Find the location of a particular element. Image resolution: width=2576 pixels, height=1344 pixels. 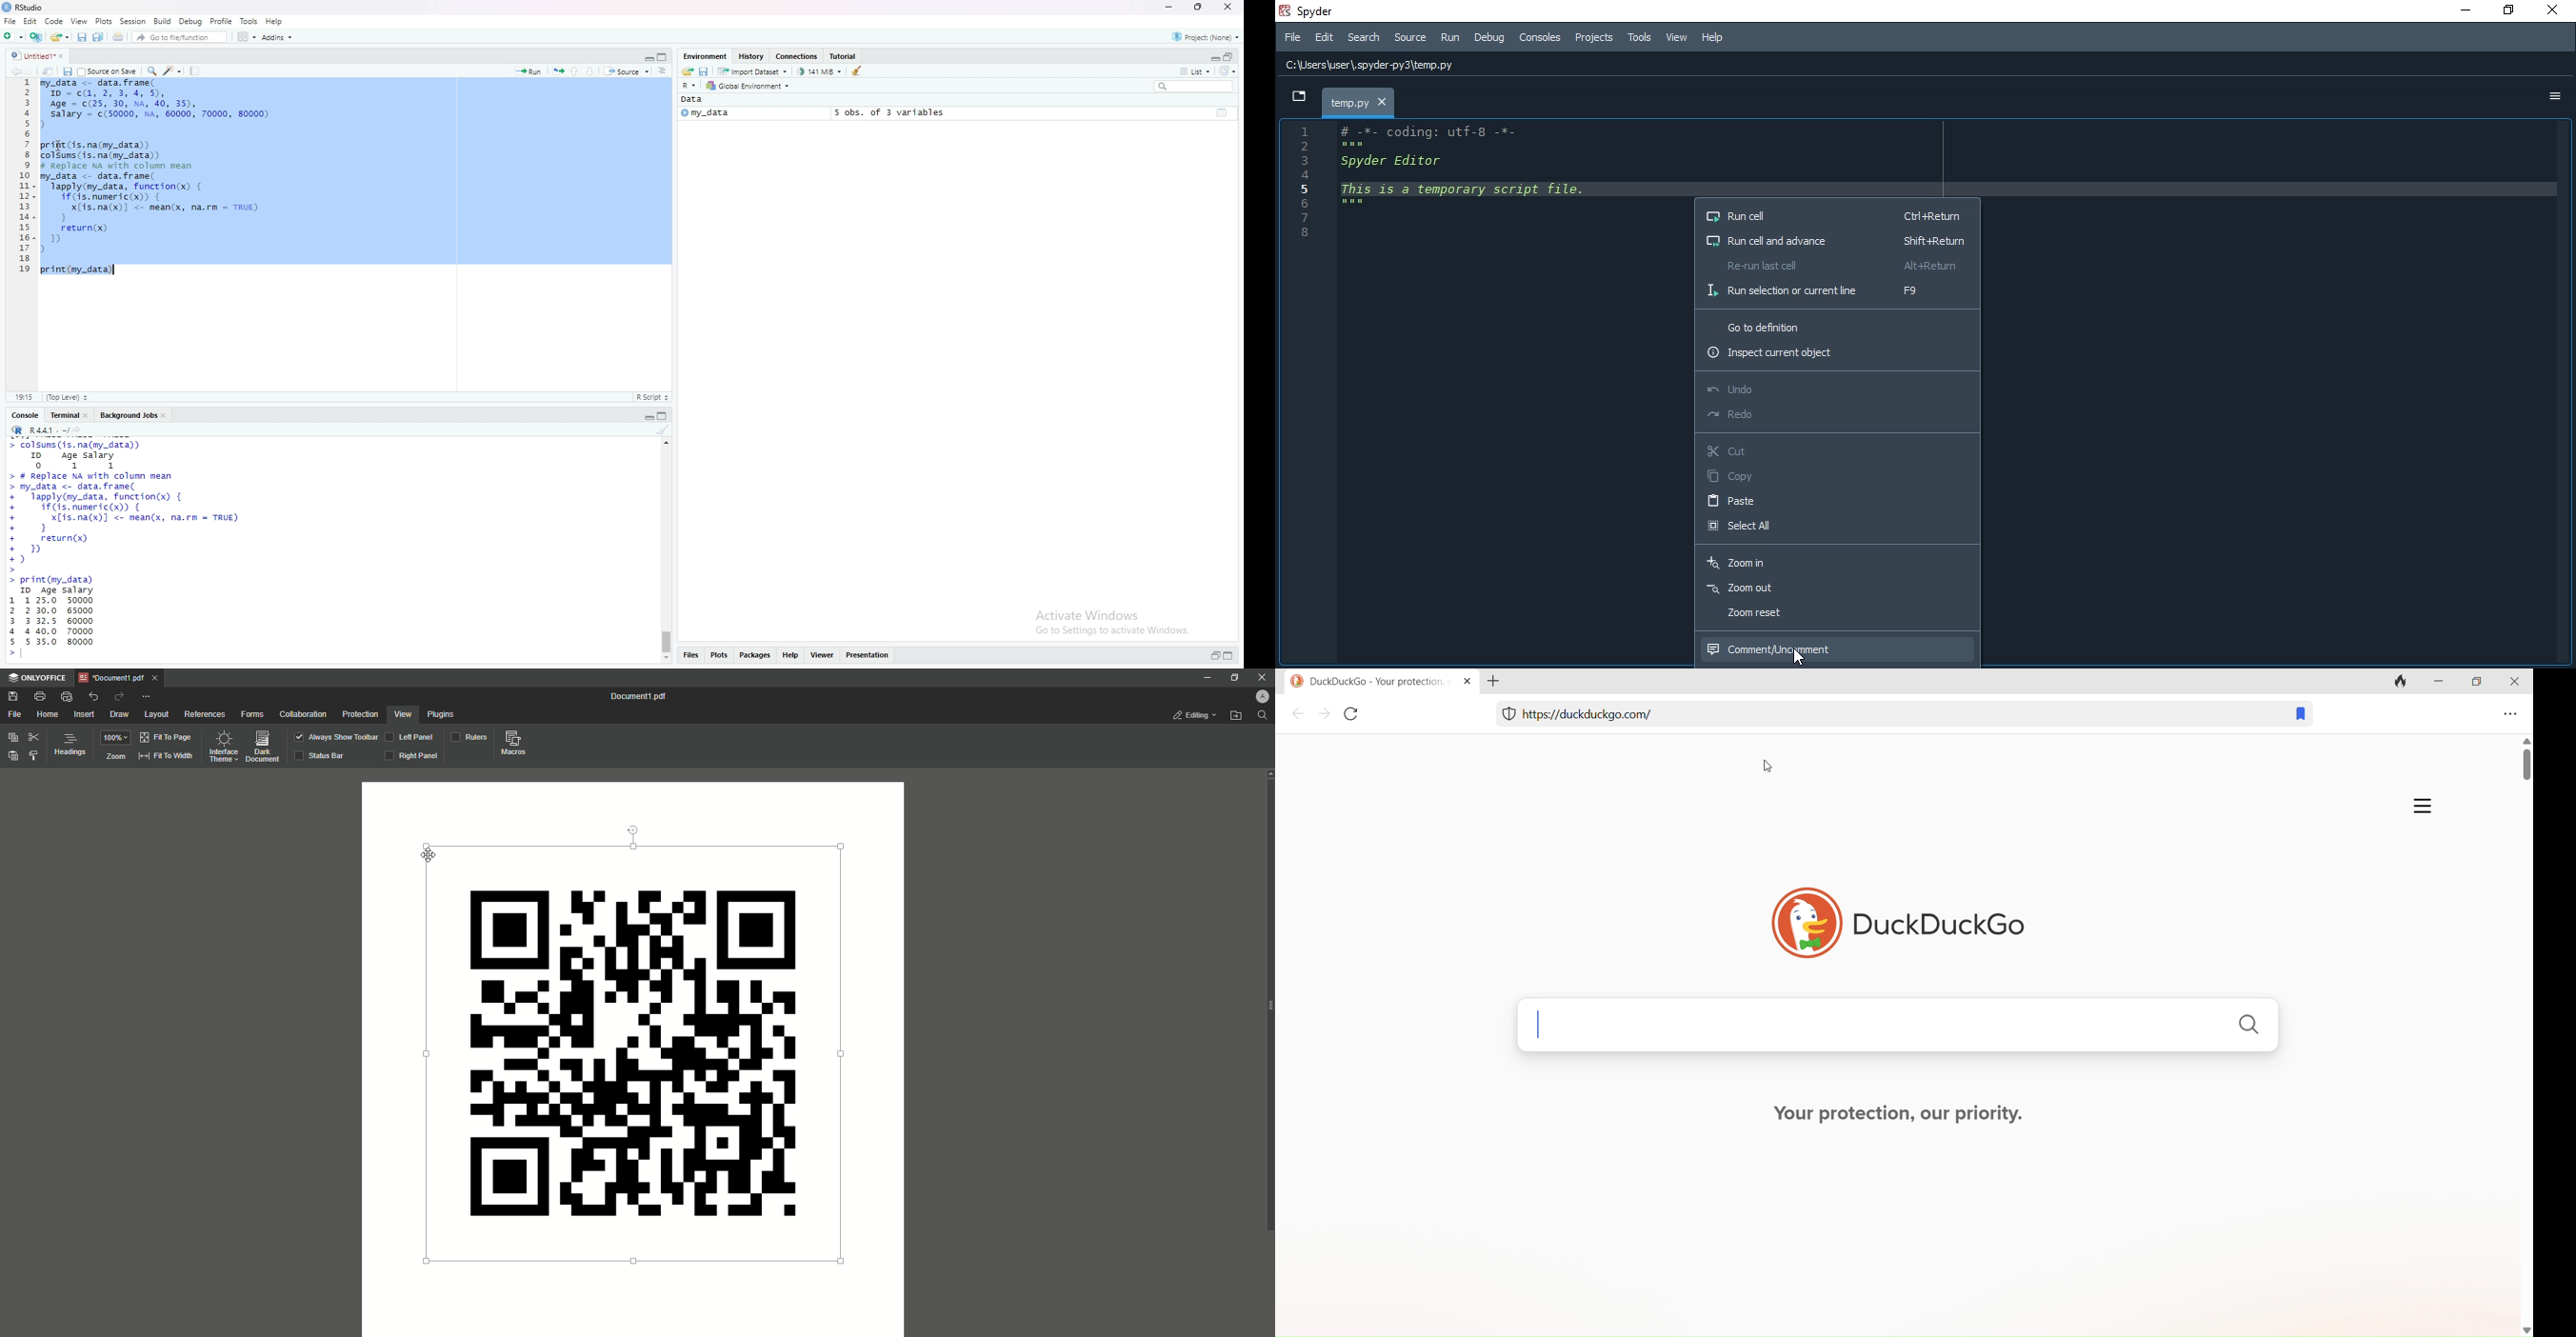

References is located at coordinates (204, 714).